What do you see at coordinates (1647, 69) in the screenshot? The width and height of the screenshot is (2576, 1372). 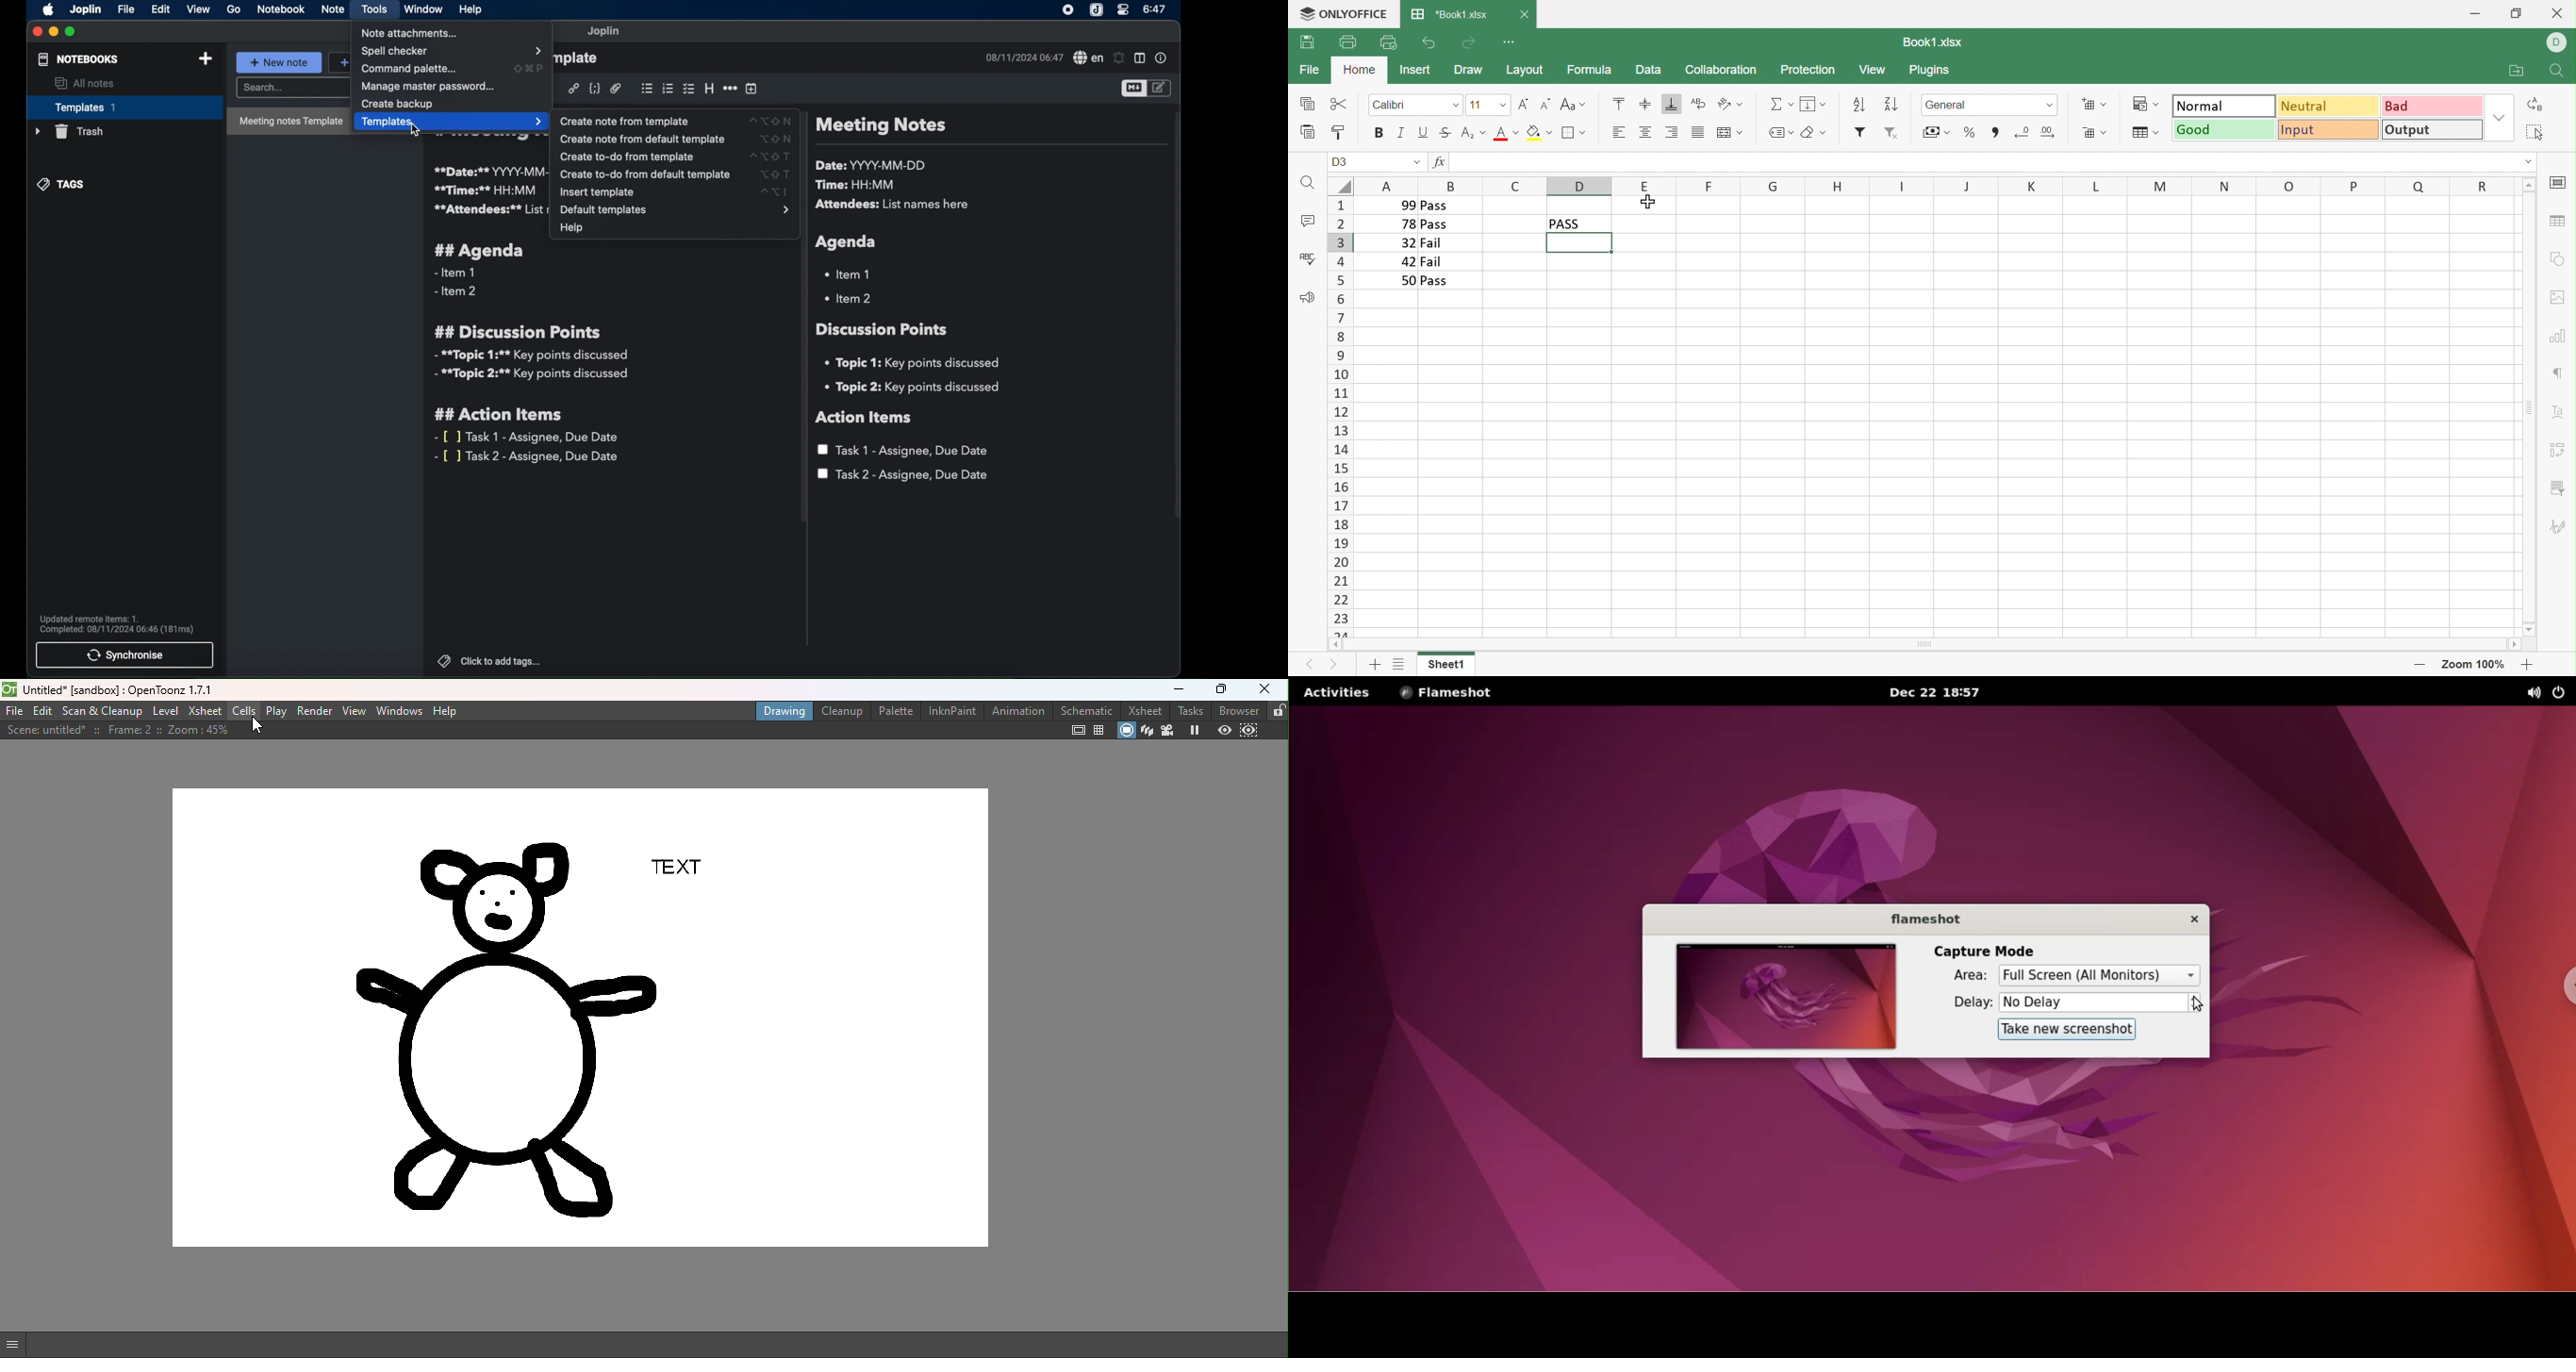 I see `Data` at bounding box center [1647, 69].